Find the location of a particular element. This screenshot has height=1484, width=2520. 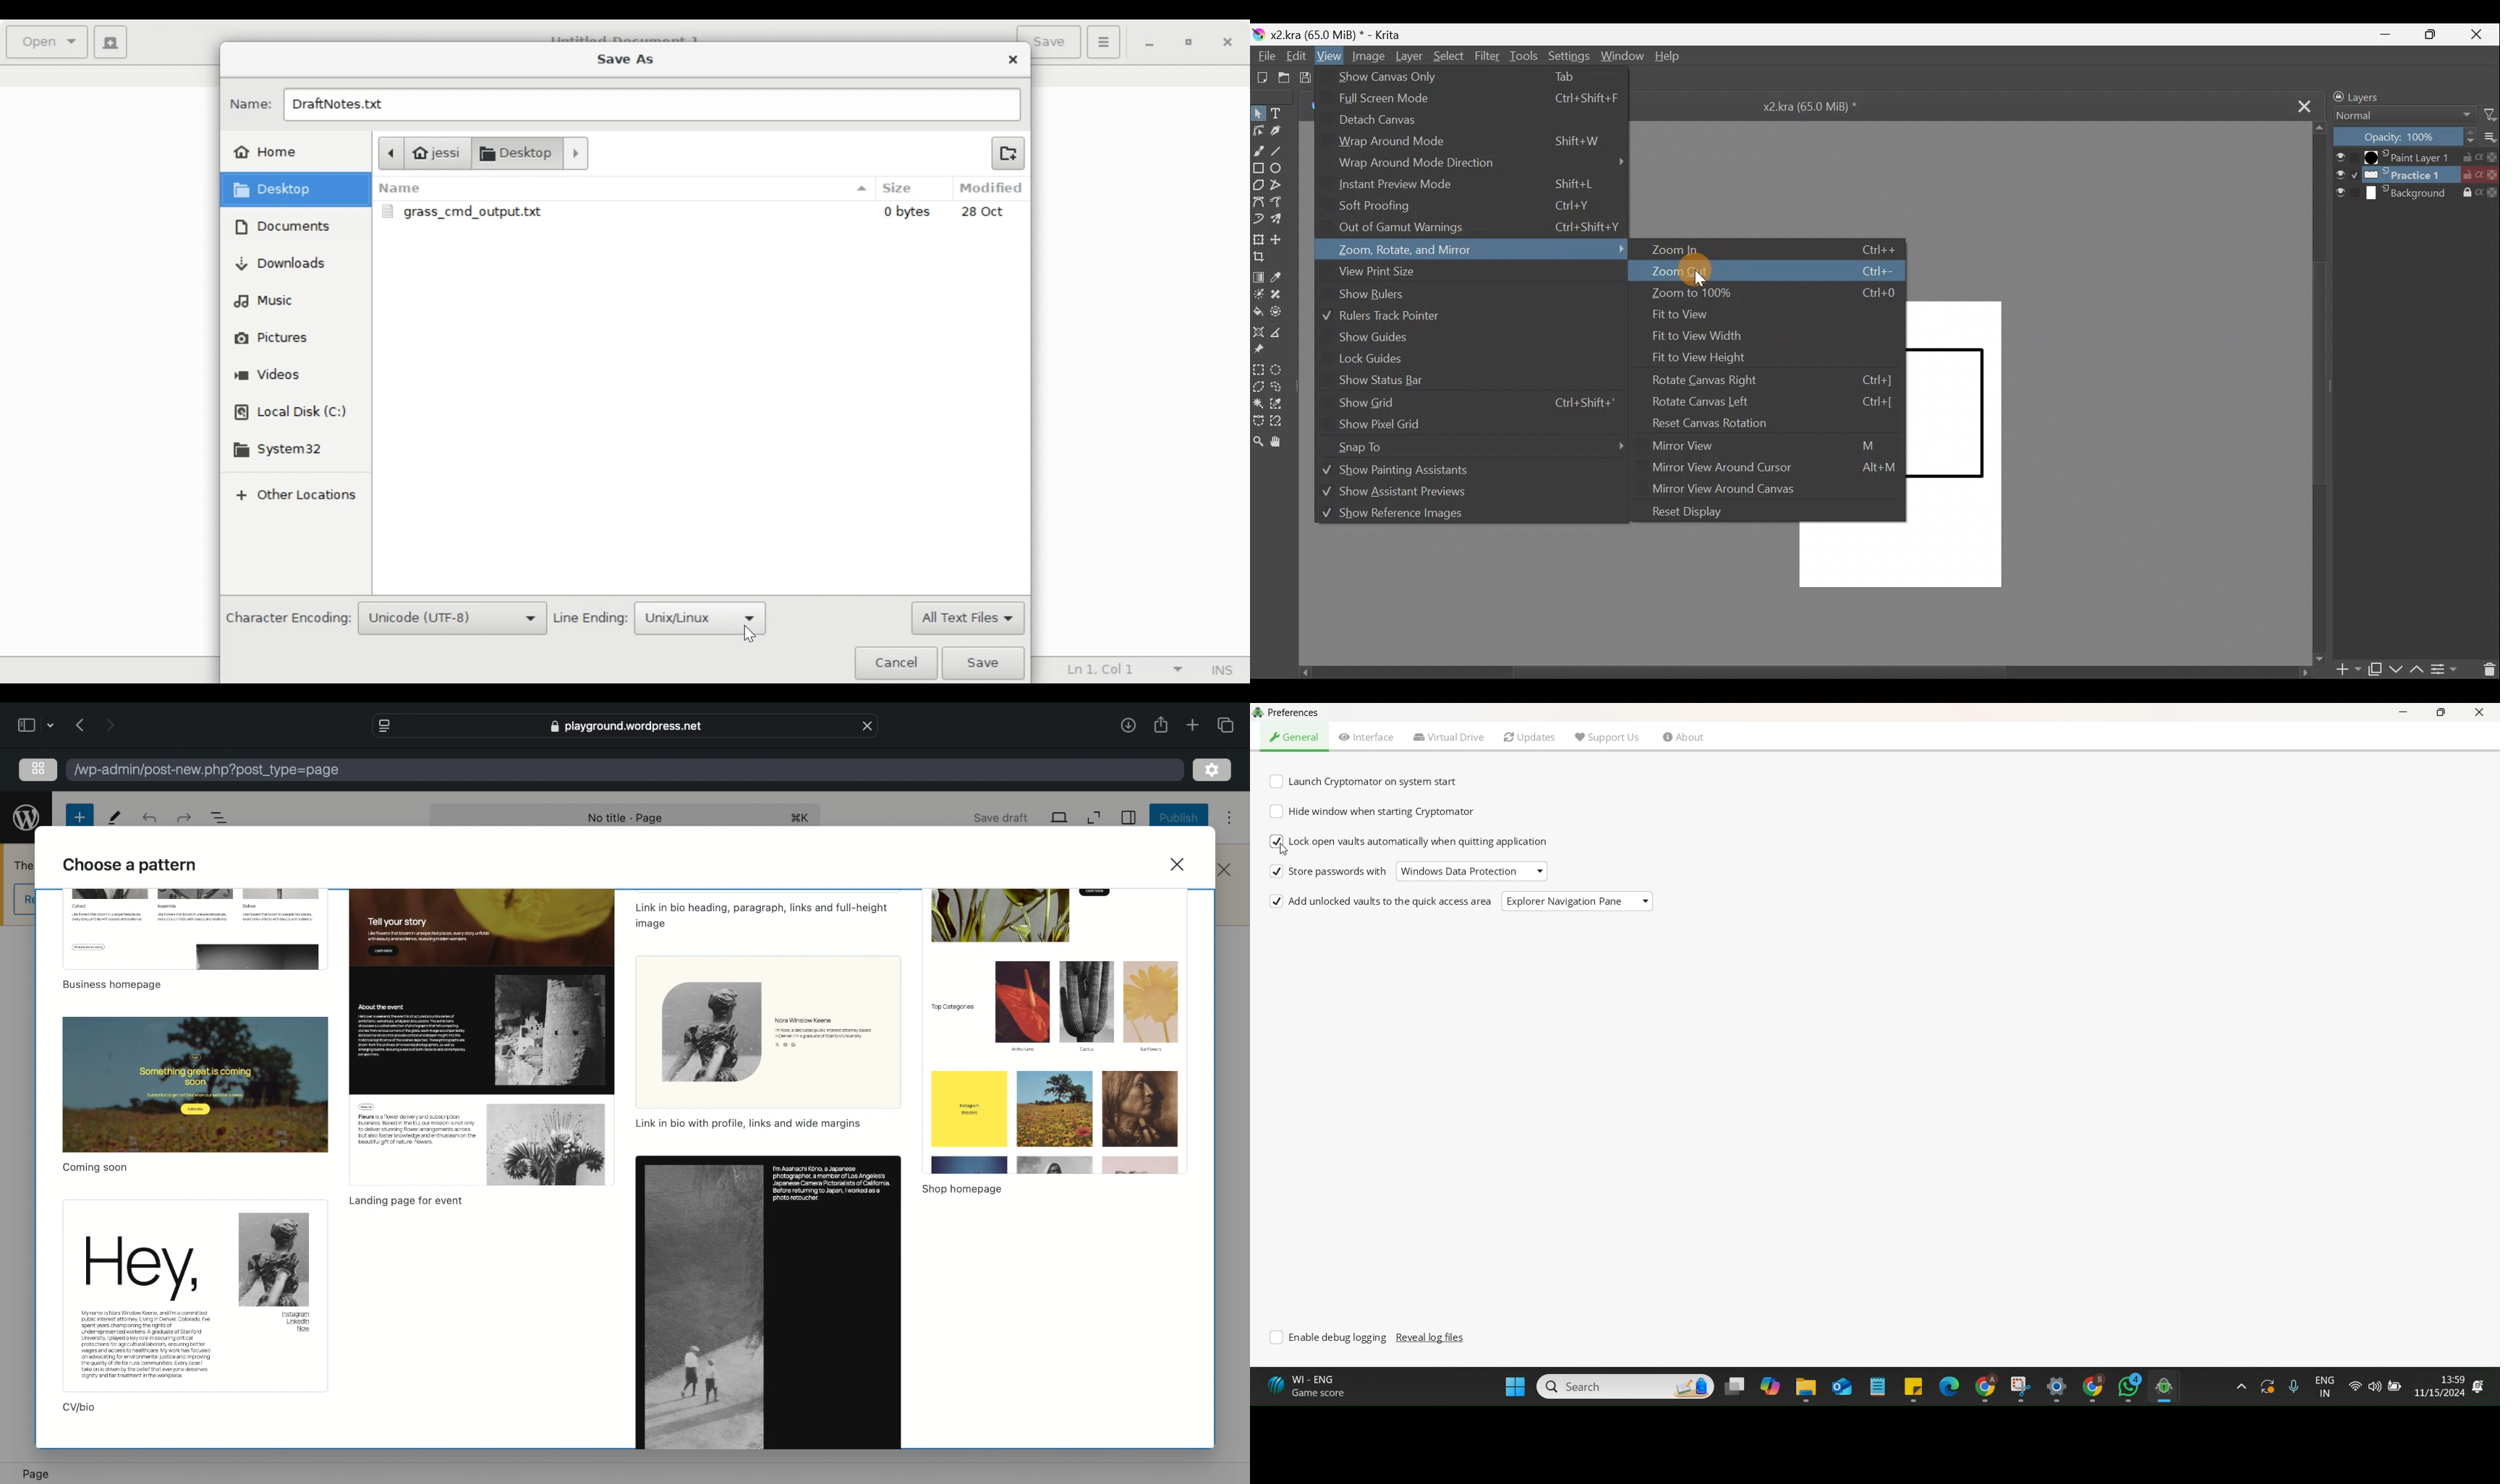

settings is located at coordinates (1212, 771).